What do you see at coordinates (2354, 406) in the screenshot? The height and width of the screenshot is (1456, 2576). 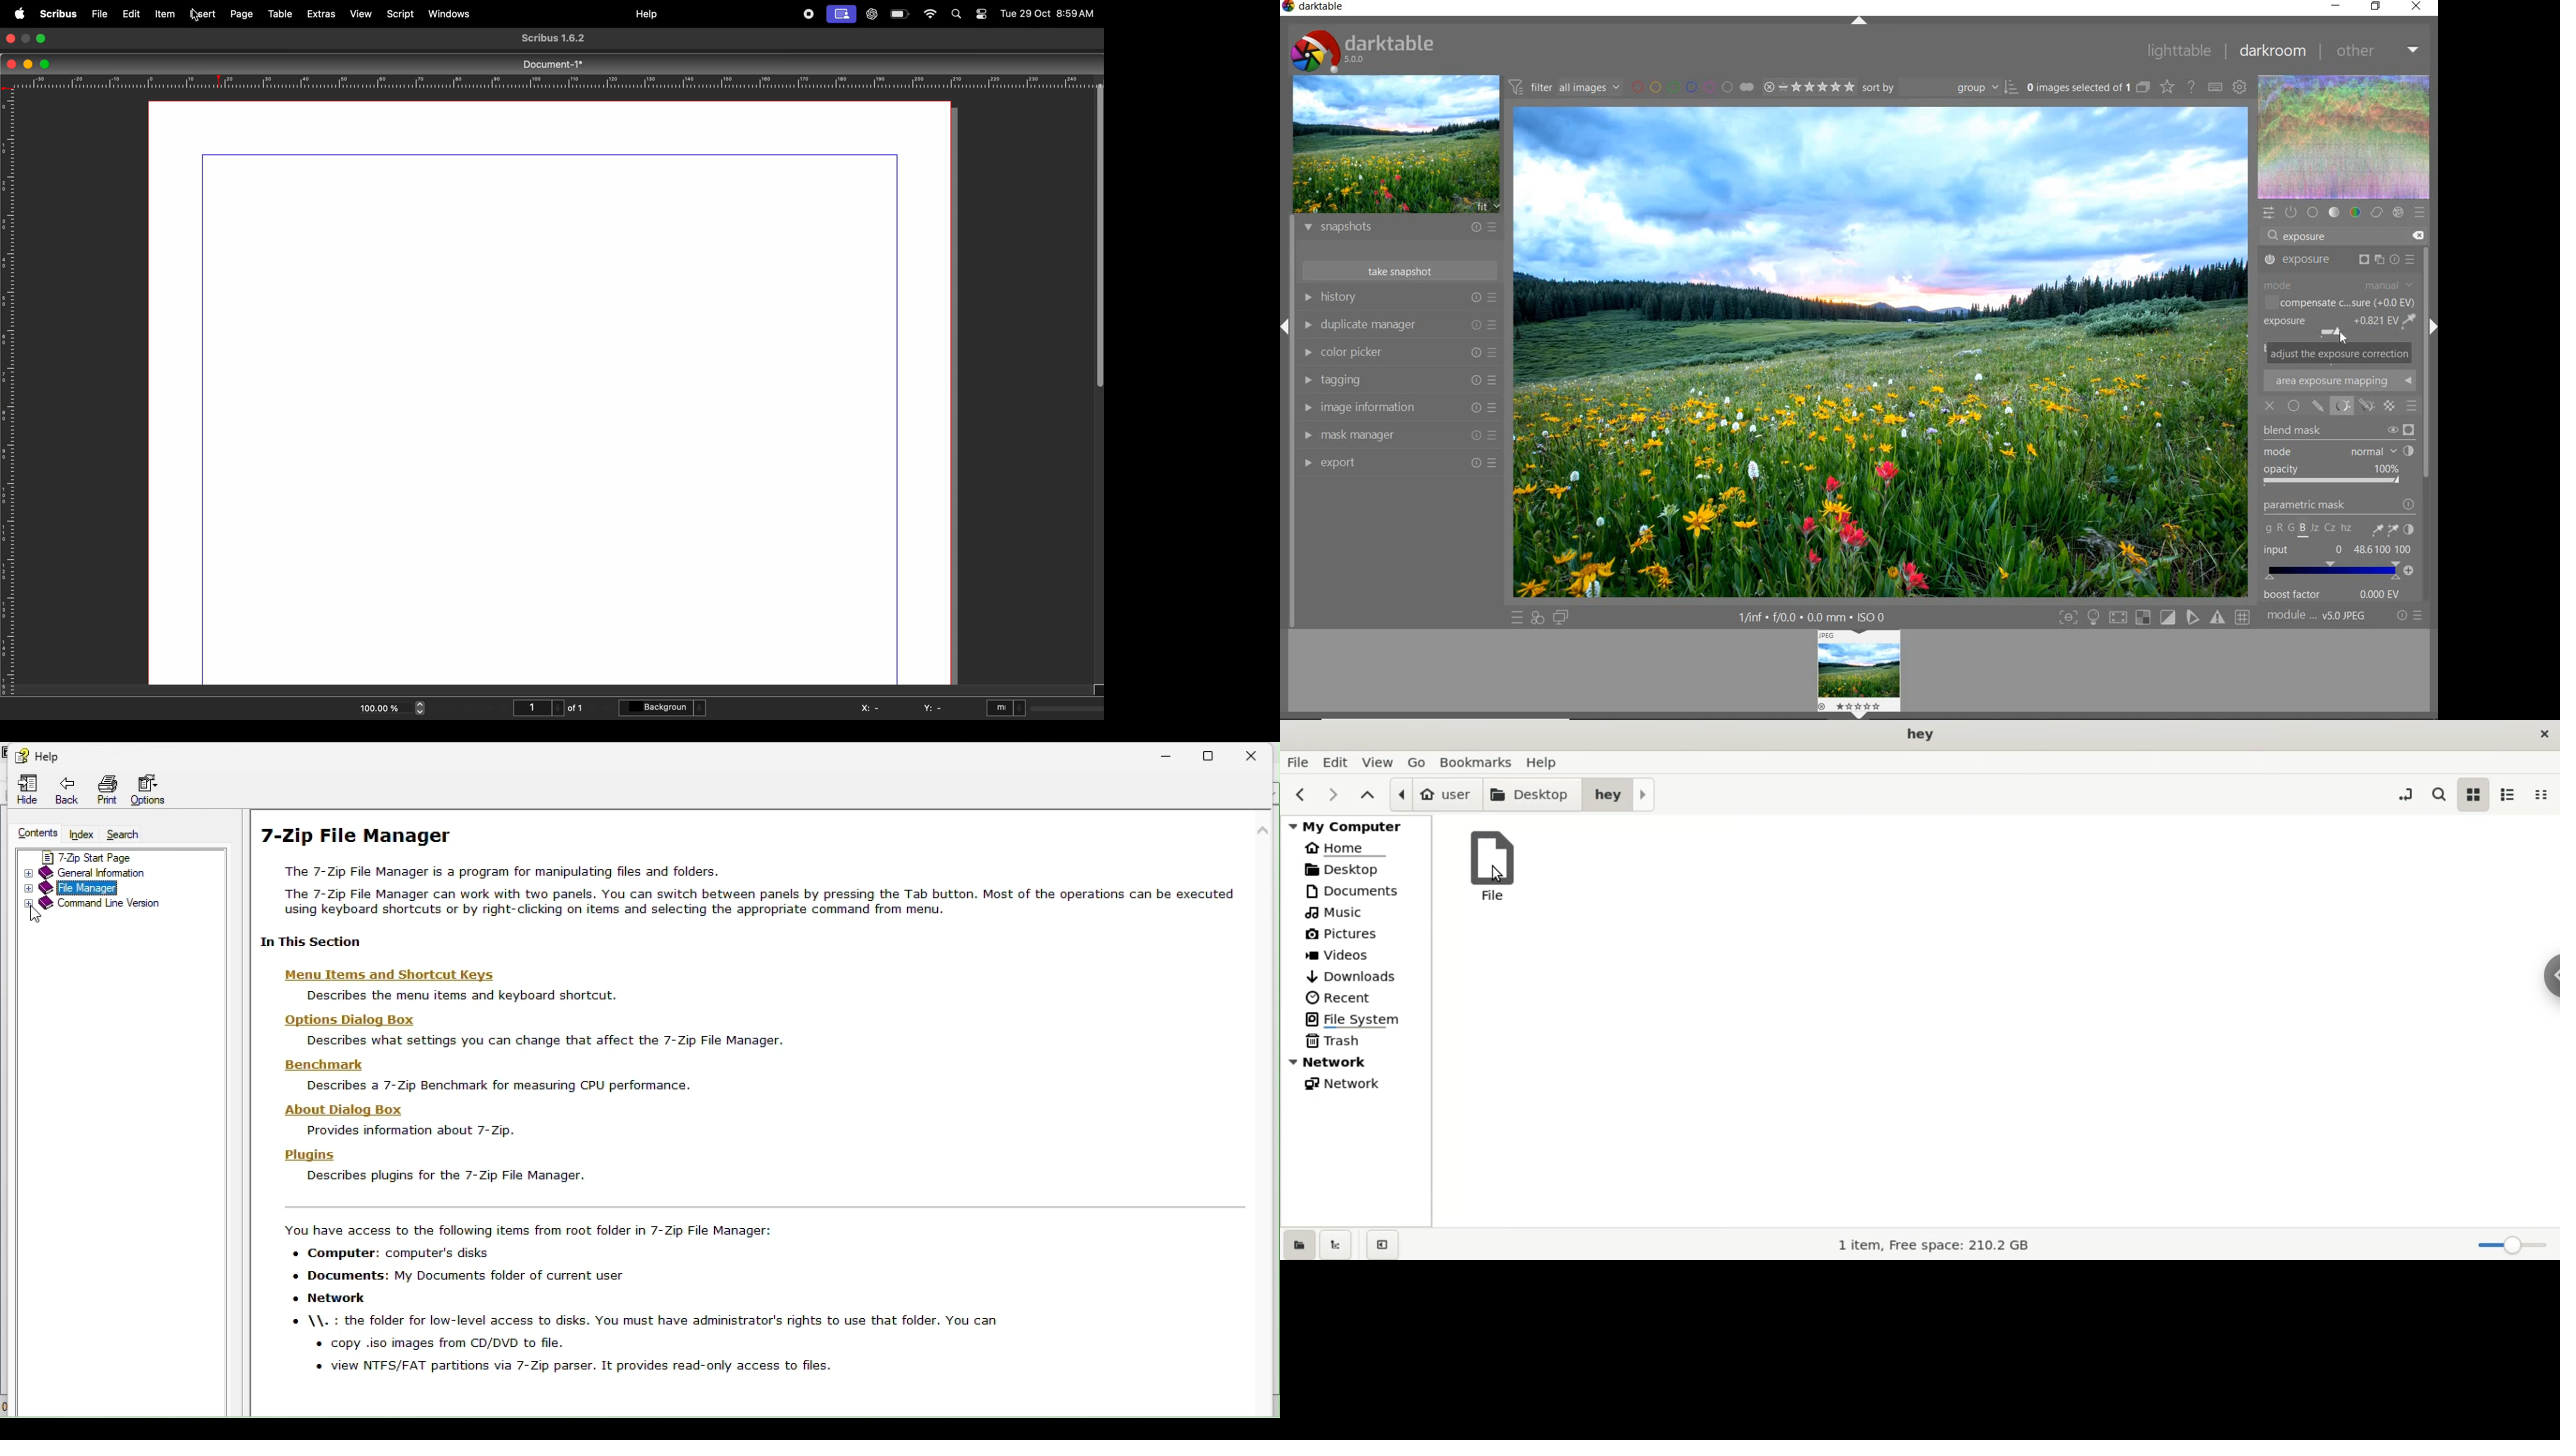 I see `MASK OPTIONS` at bounding box center [2354, 406].